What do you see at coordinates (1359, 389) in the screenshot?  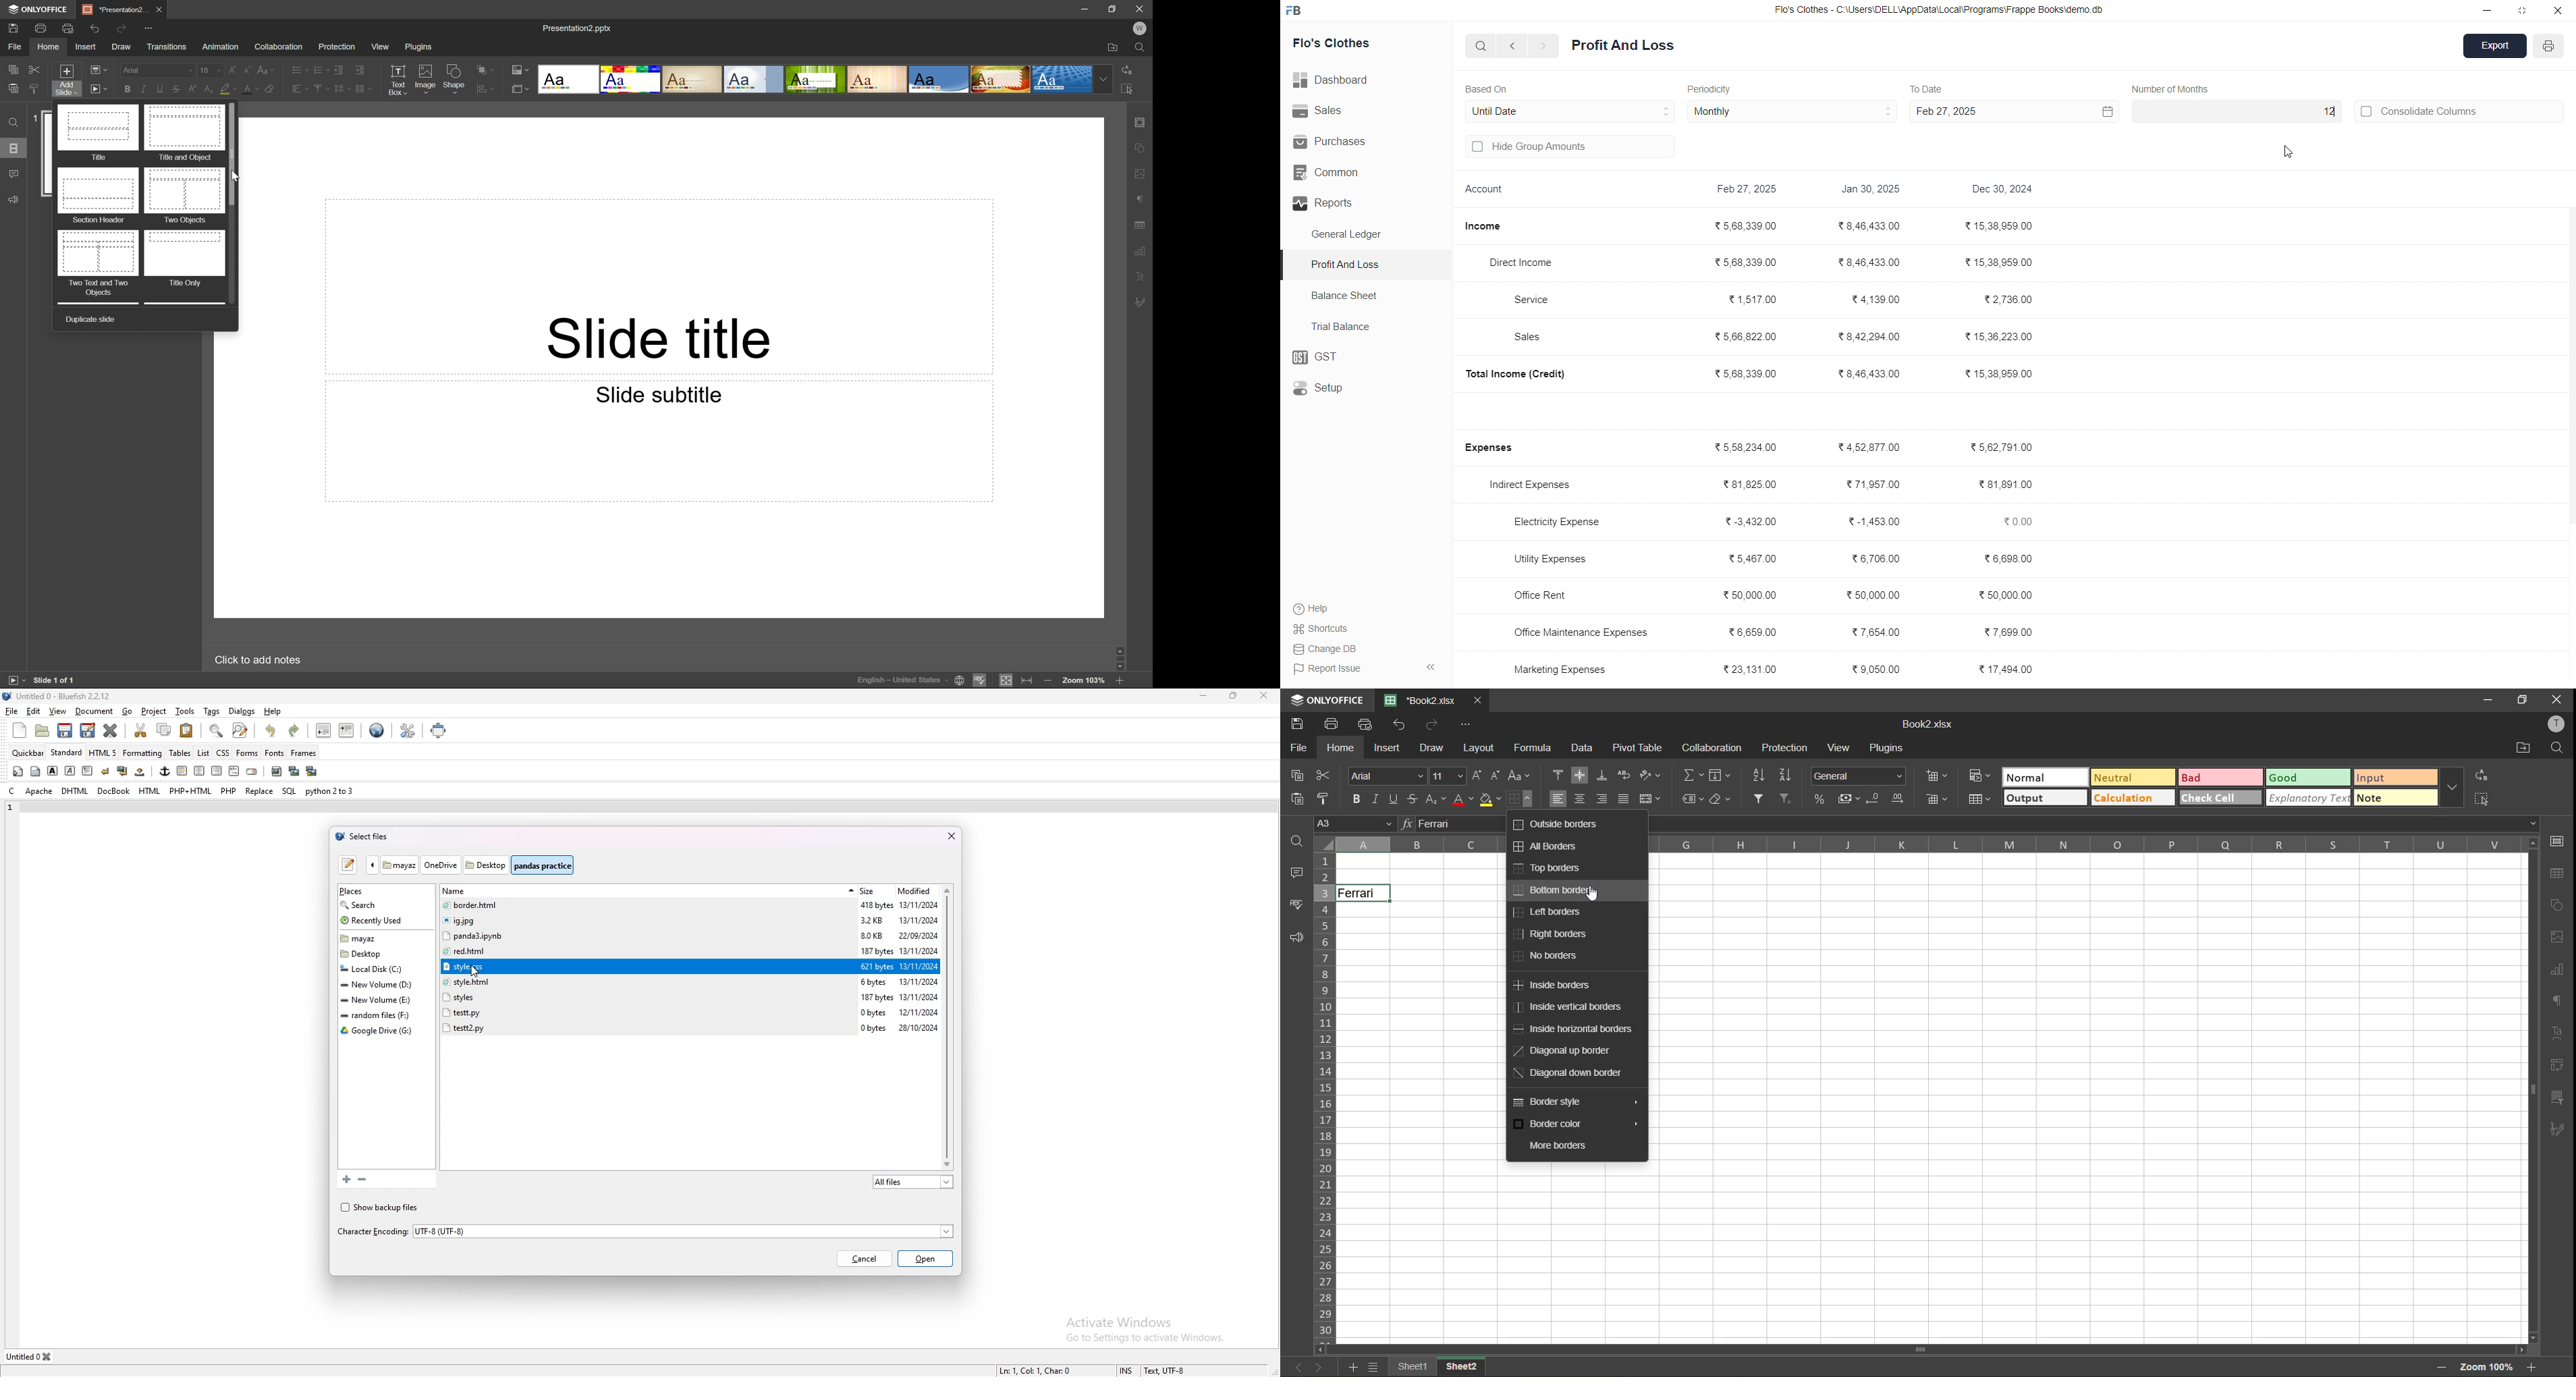 I see `Setup` at bounding box center [1359, 389].